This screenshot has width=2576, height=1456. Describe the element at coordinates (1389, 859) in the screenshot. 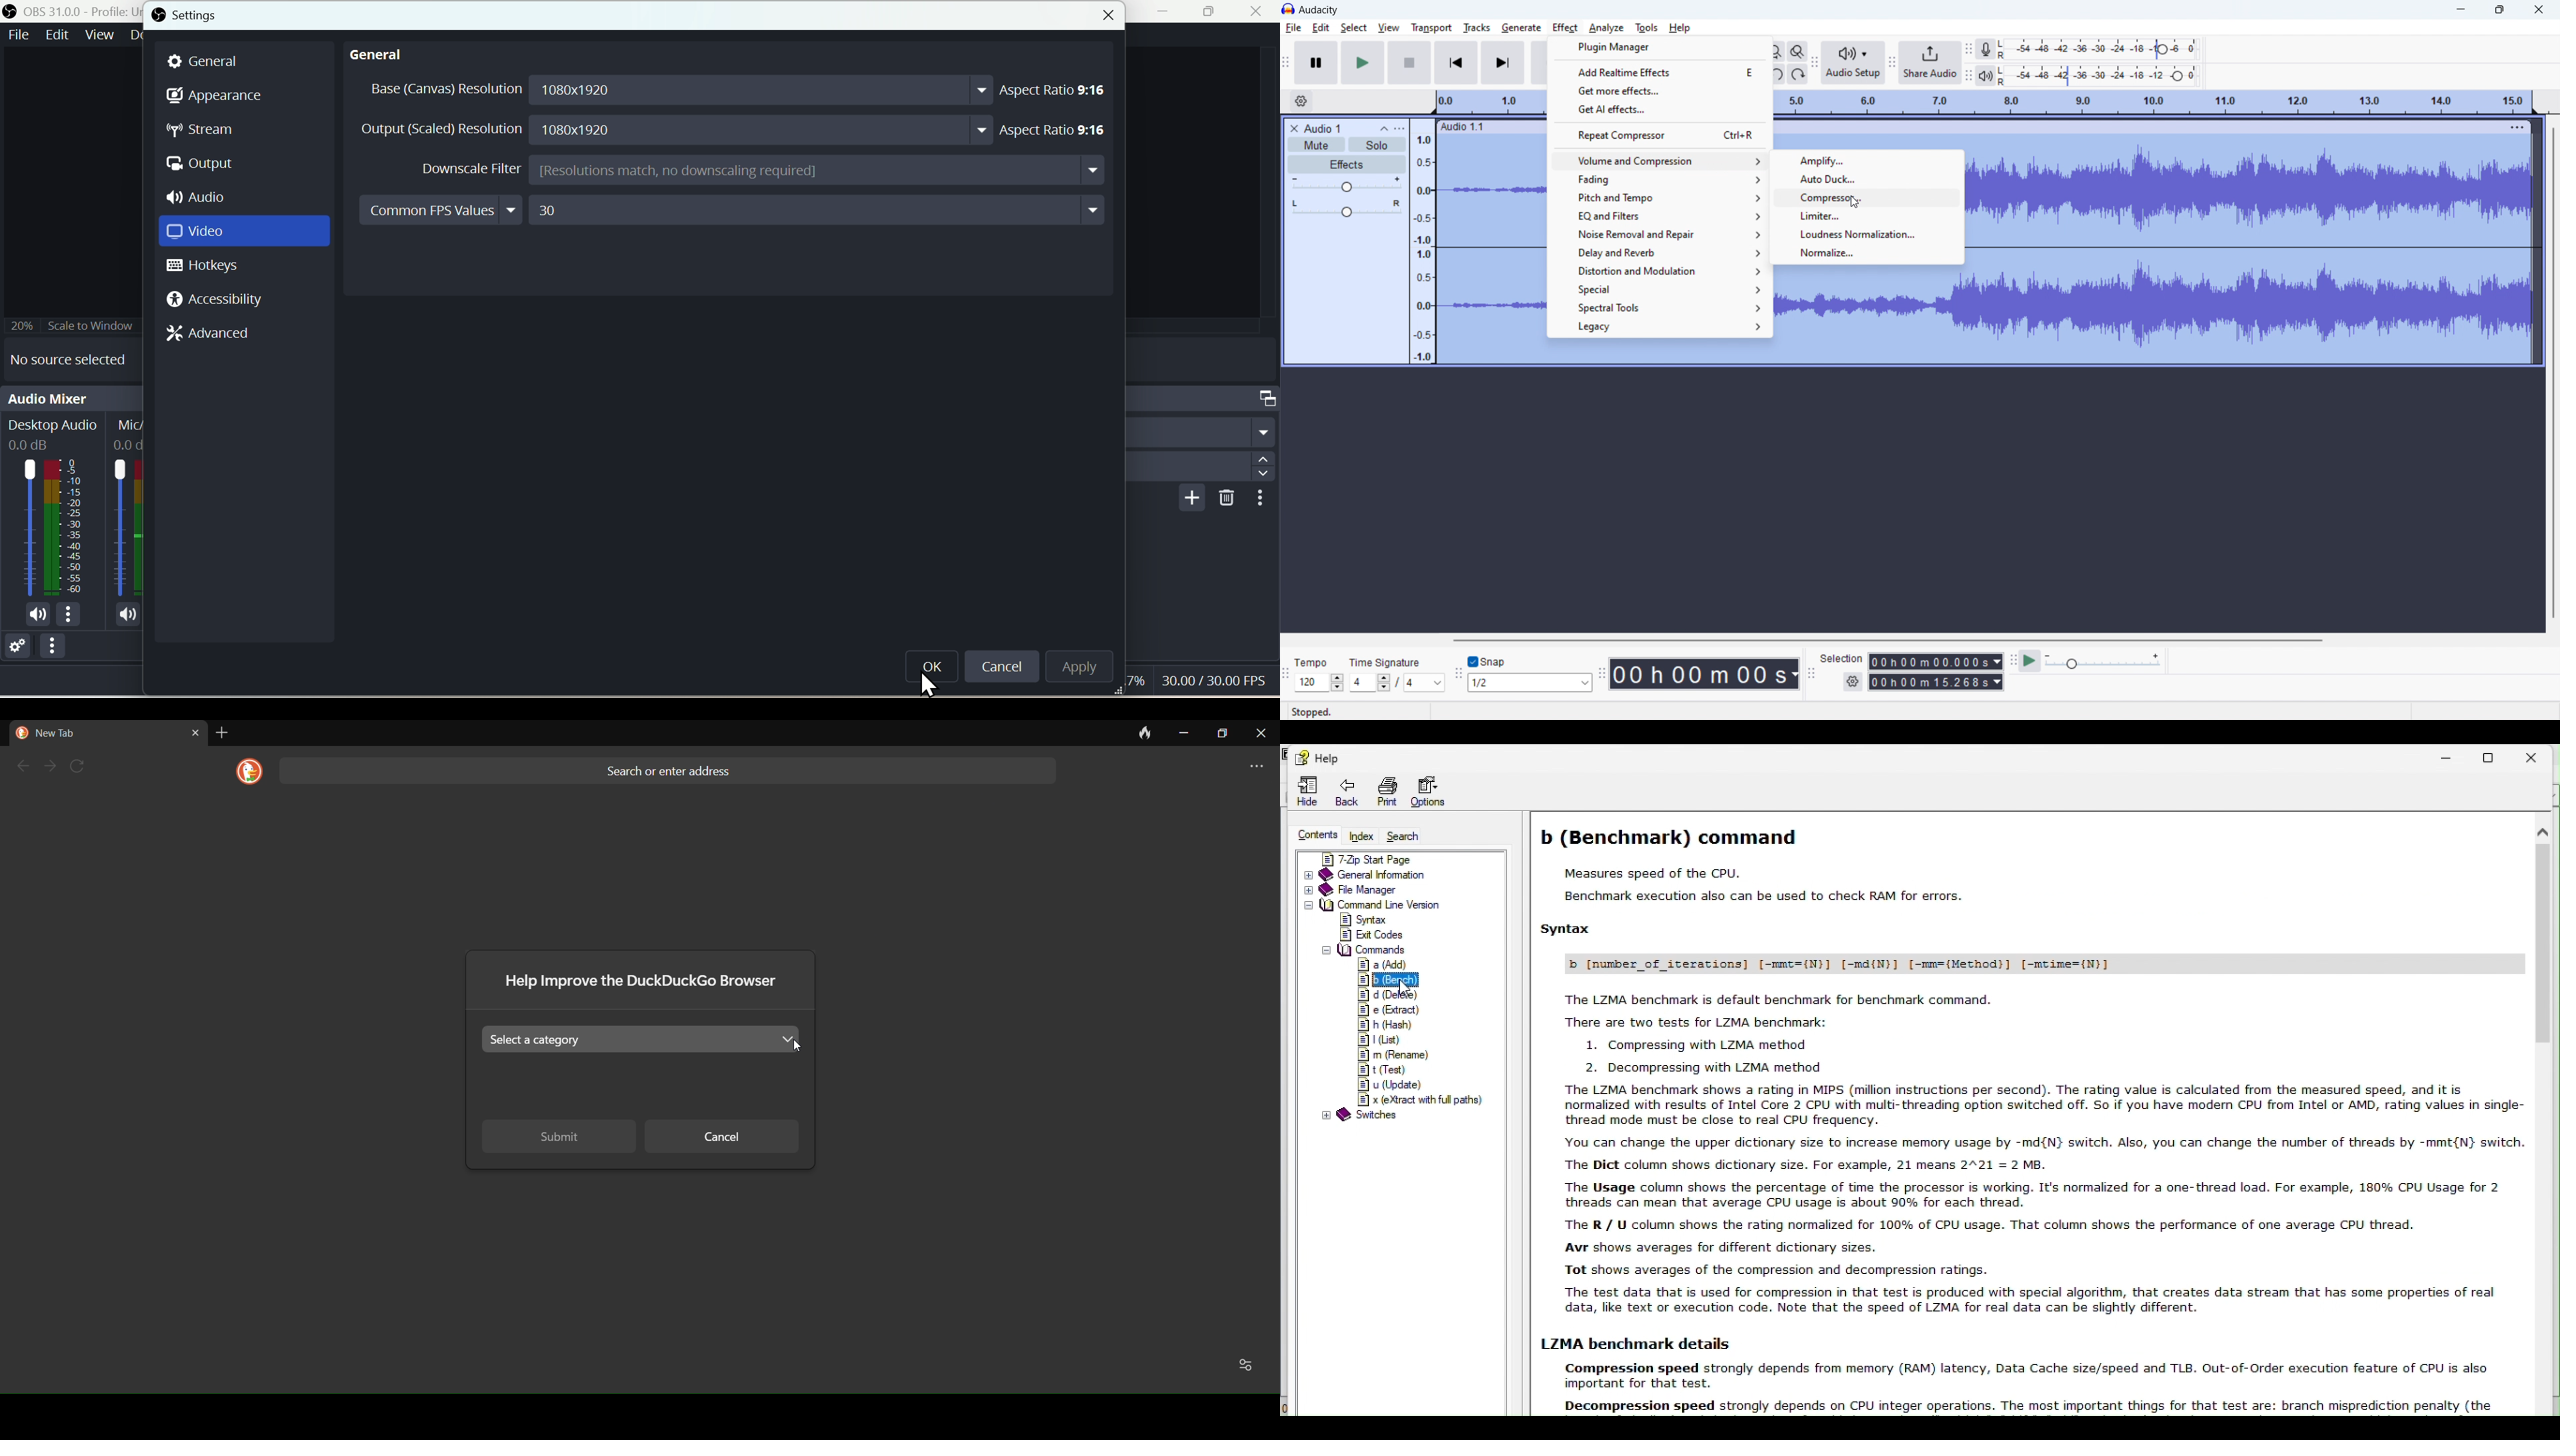

I see `7 zip start page` at that location.